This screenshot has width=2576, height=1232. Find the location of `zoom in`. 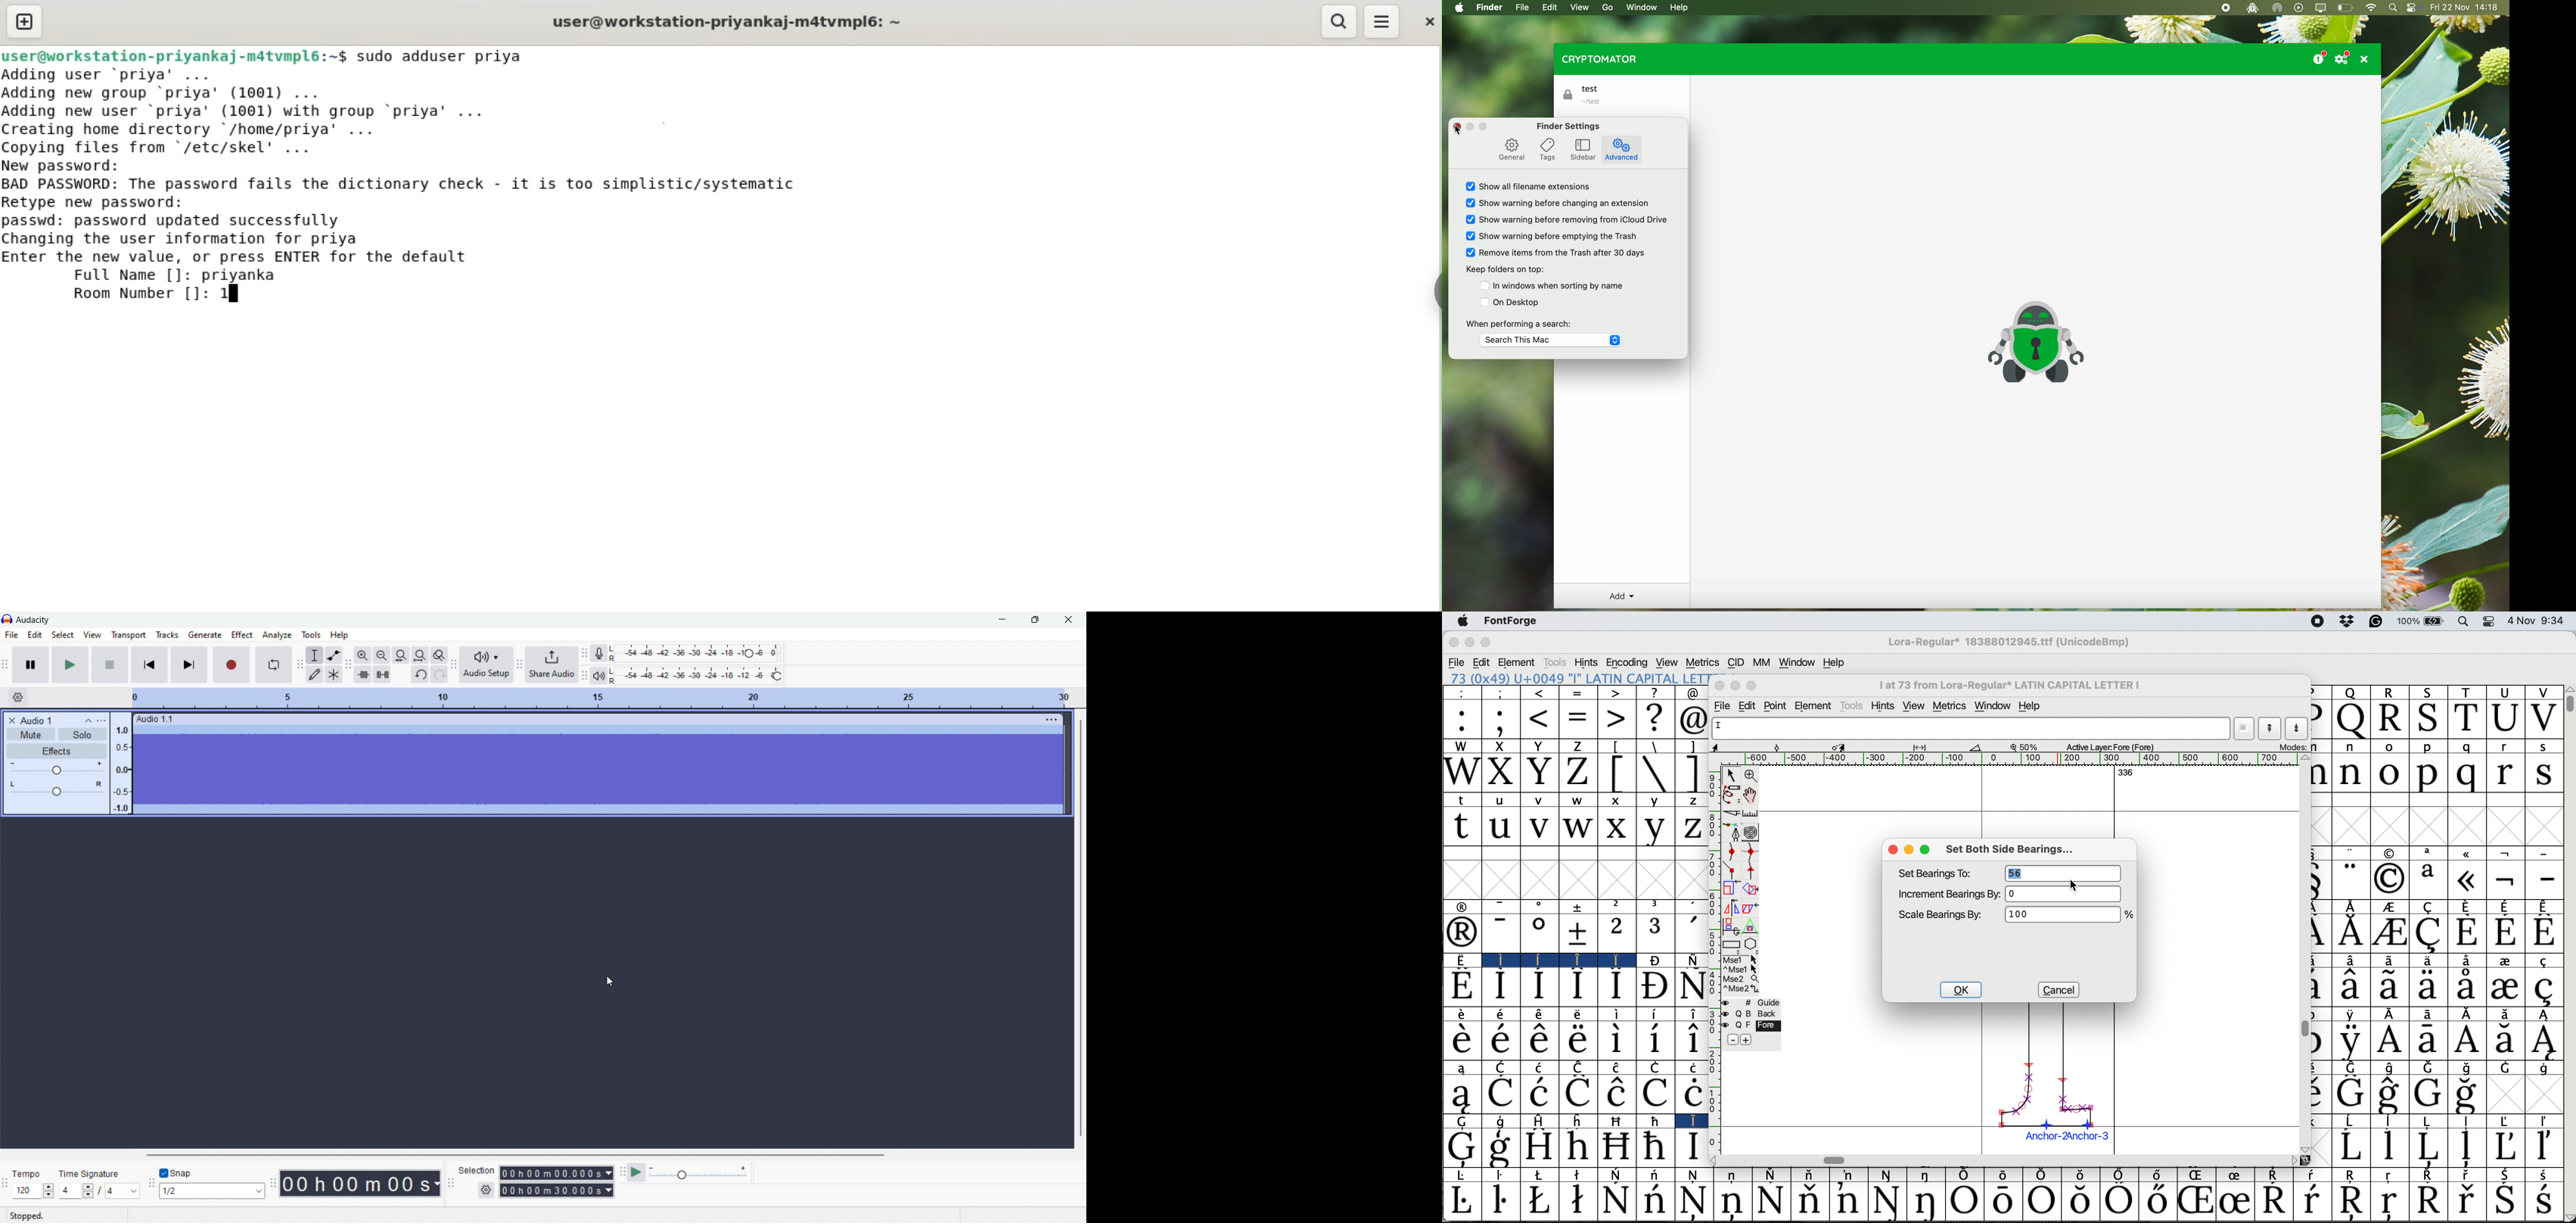

zoom in is located at coordinates (363, 655).